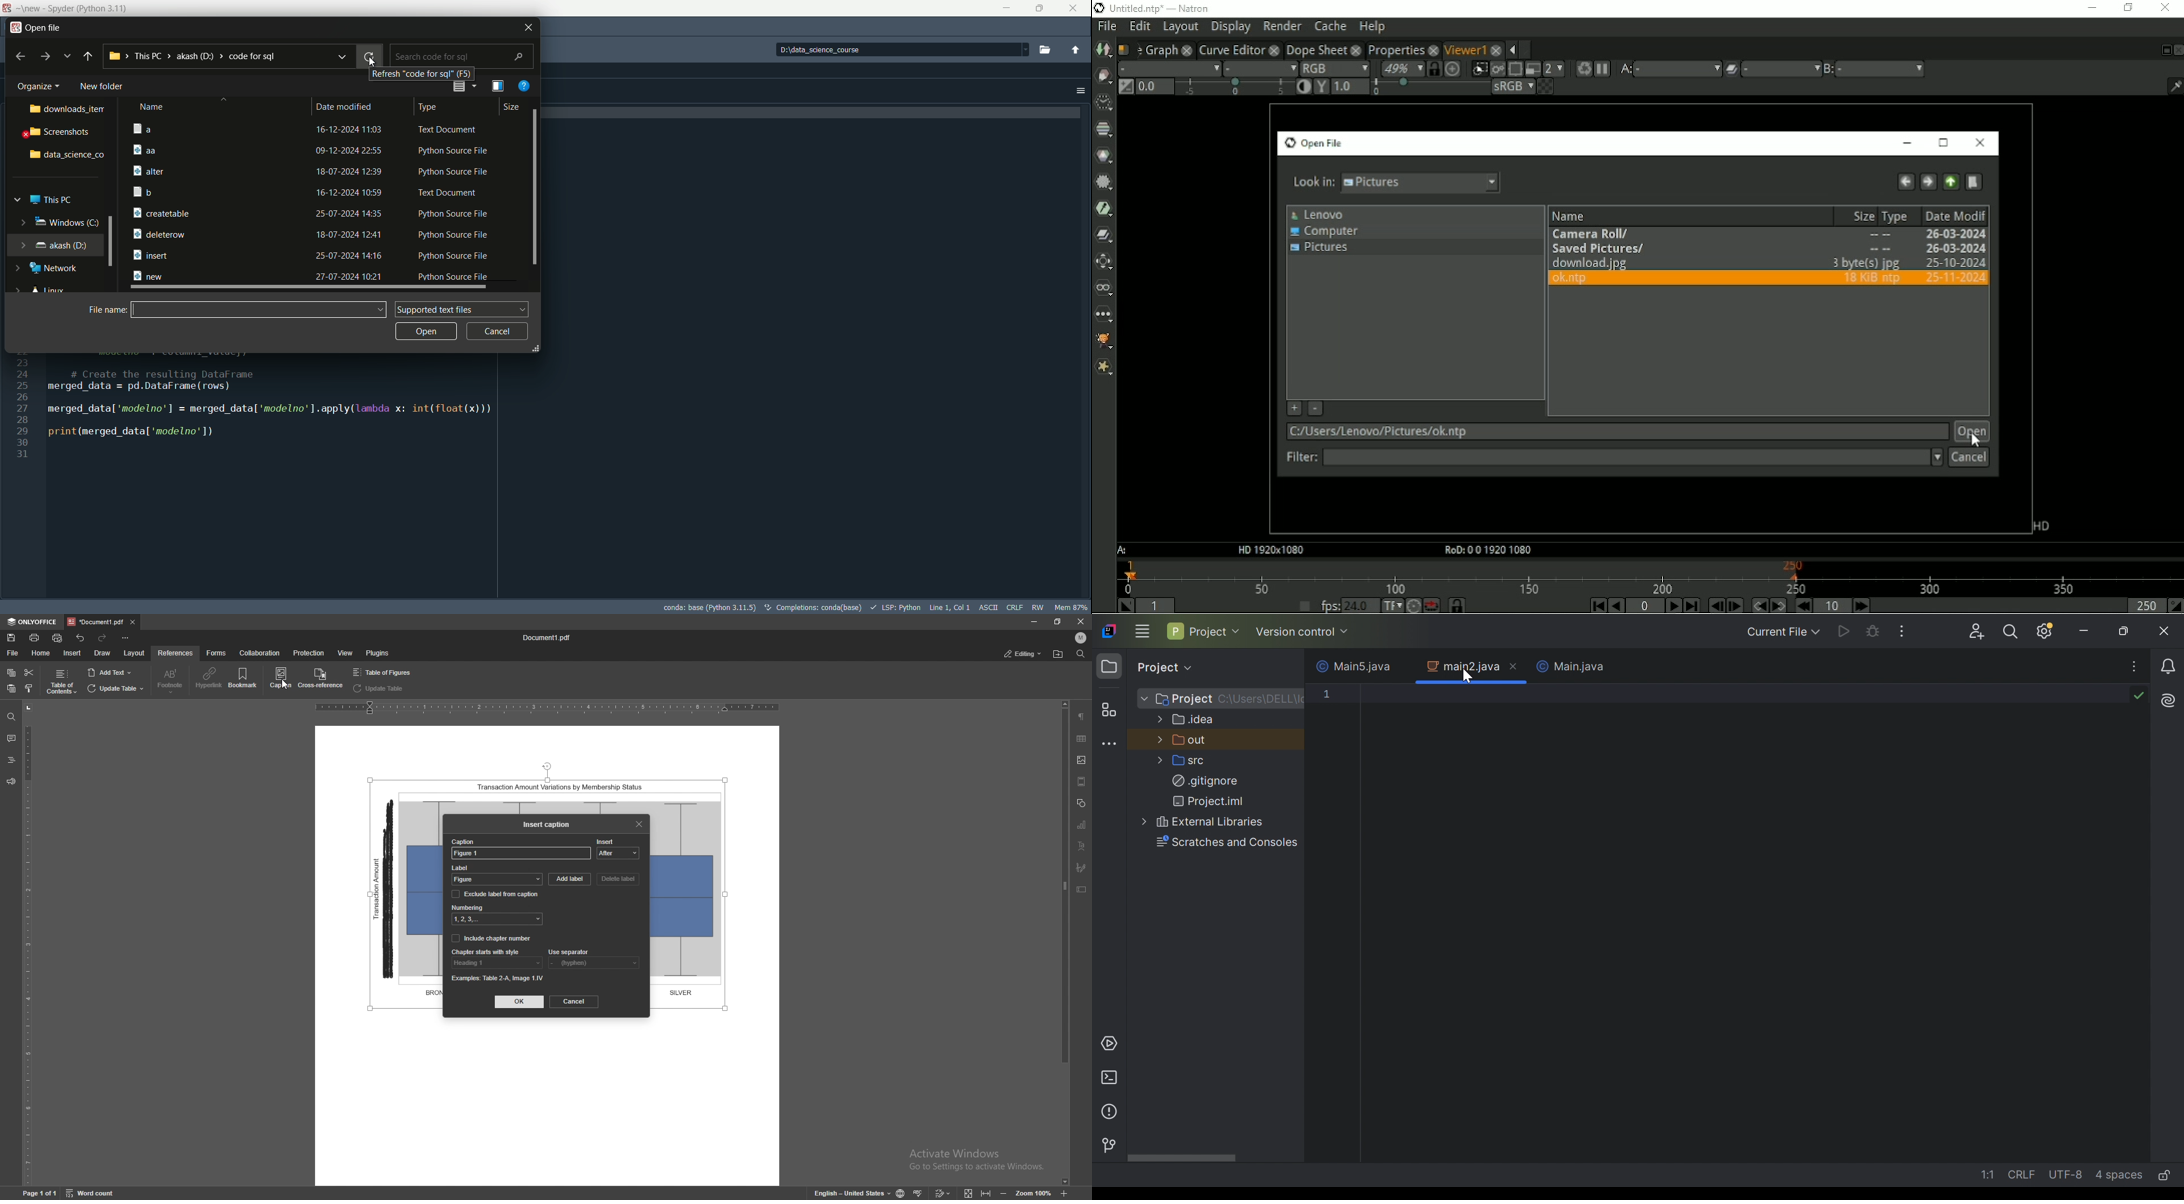 The width and height of the screenshot is (2184, 1204). I want to click on interpreter, so click(710, 608).